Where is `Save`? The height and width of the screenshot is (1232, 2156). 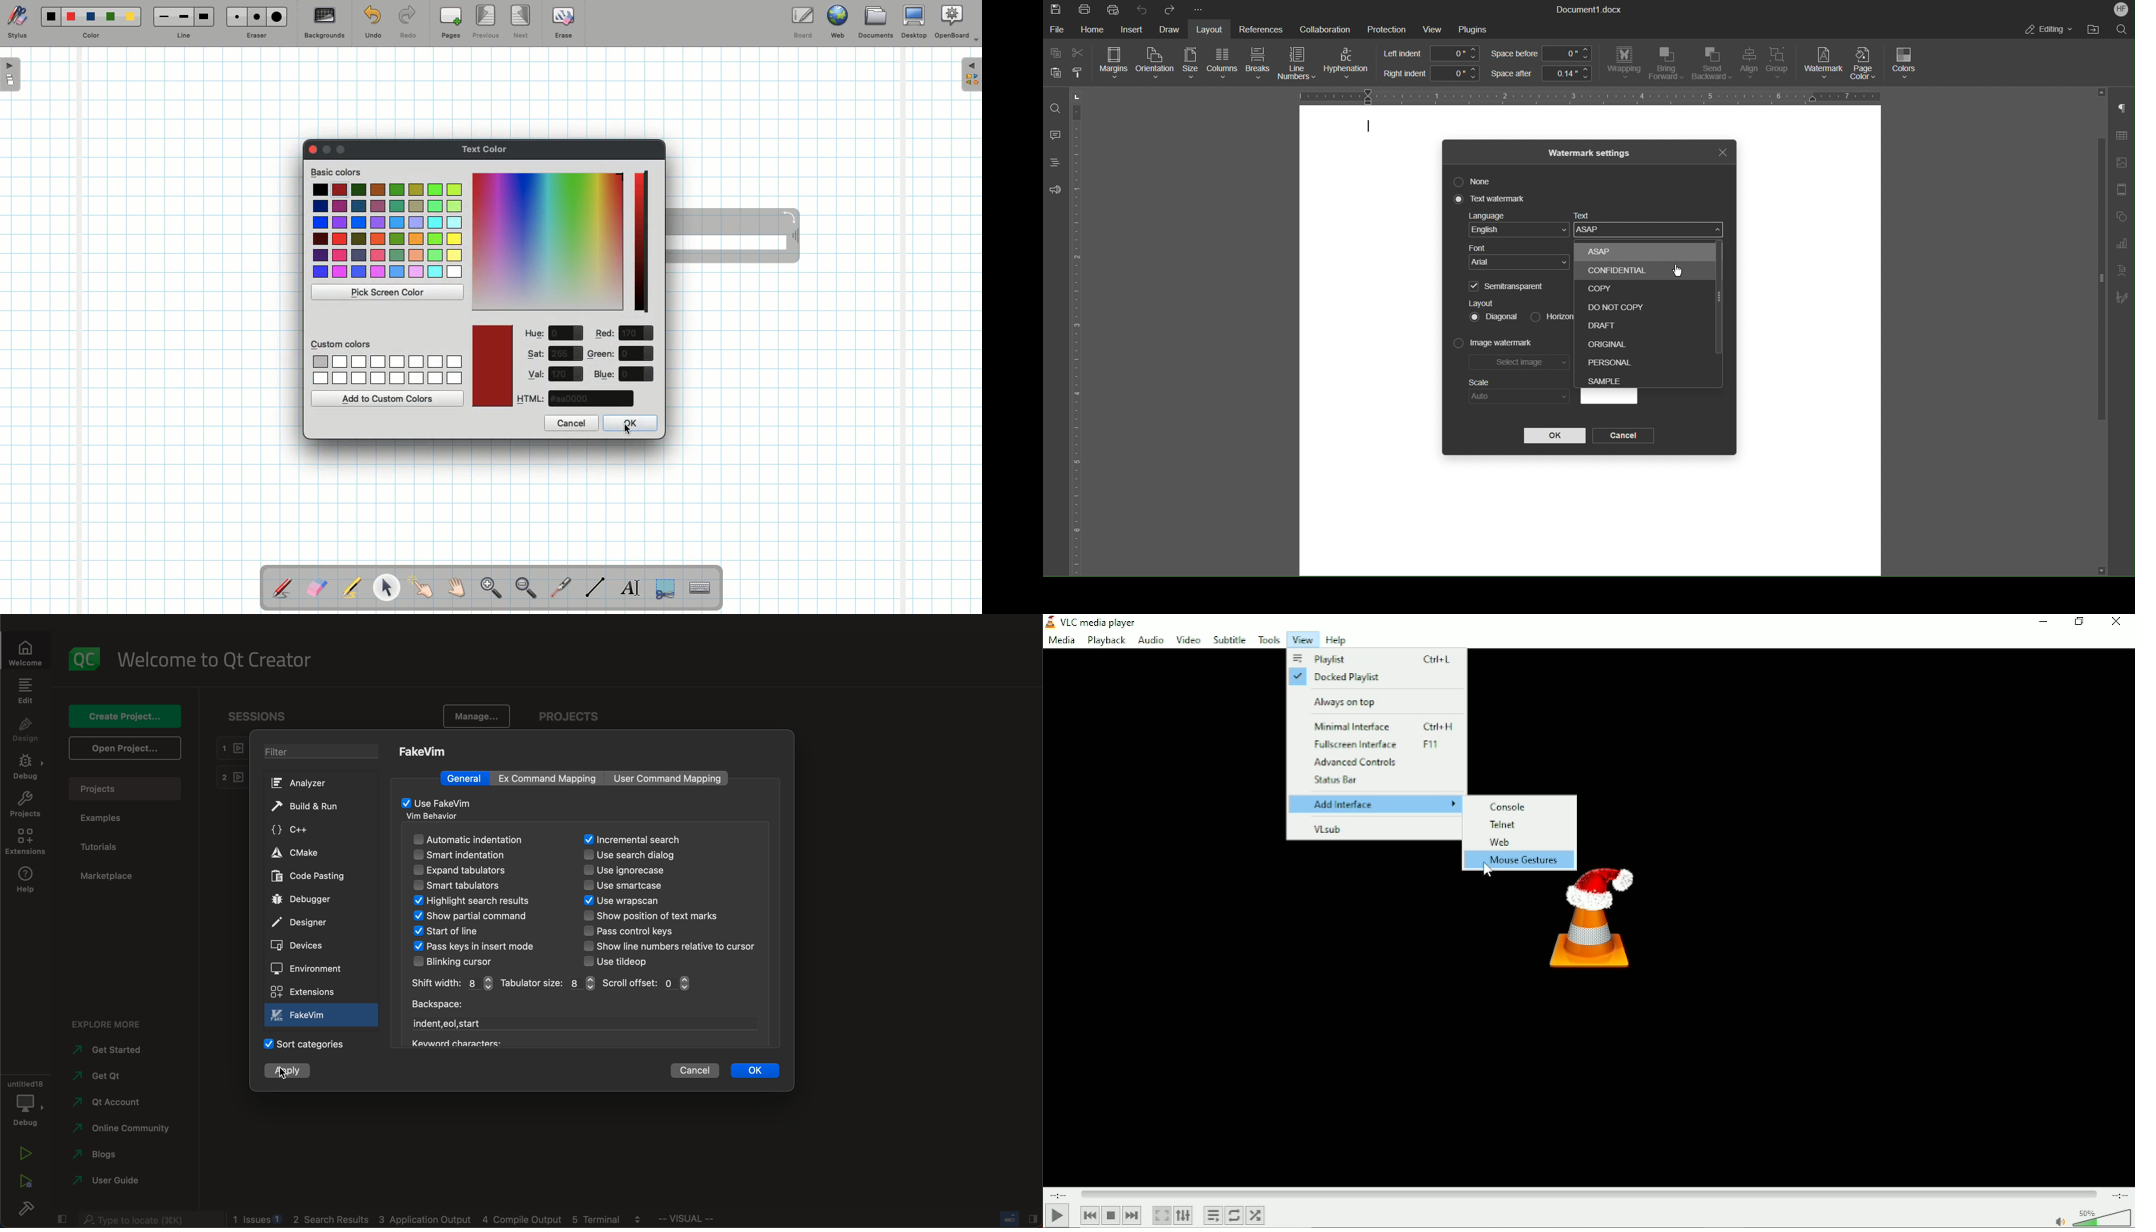 Save is located at coordinates (1057, 9).